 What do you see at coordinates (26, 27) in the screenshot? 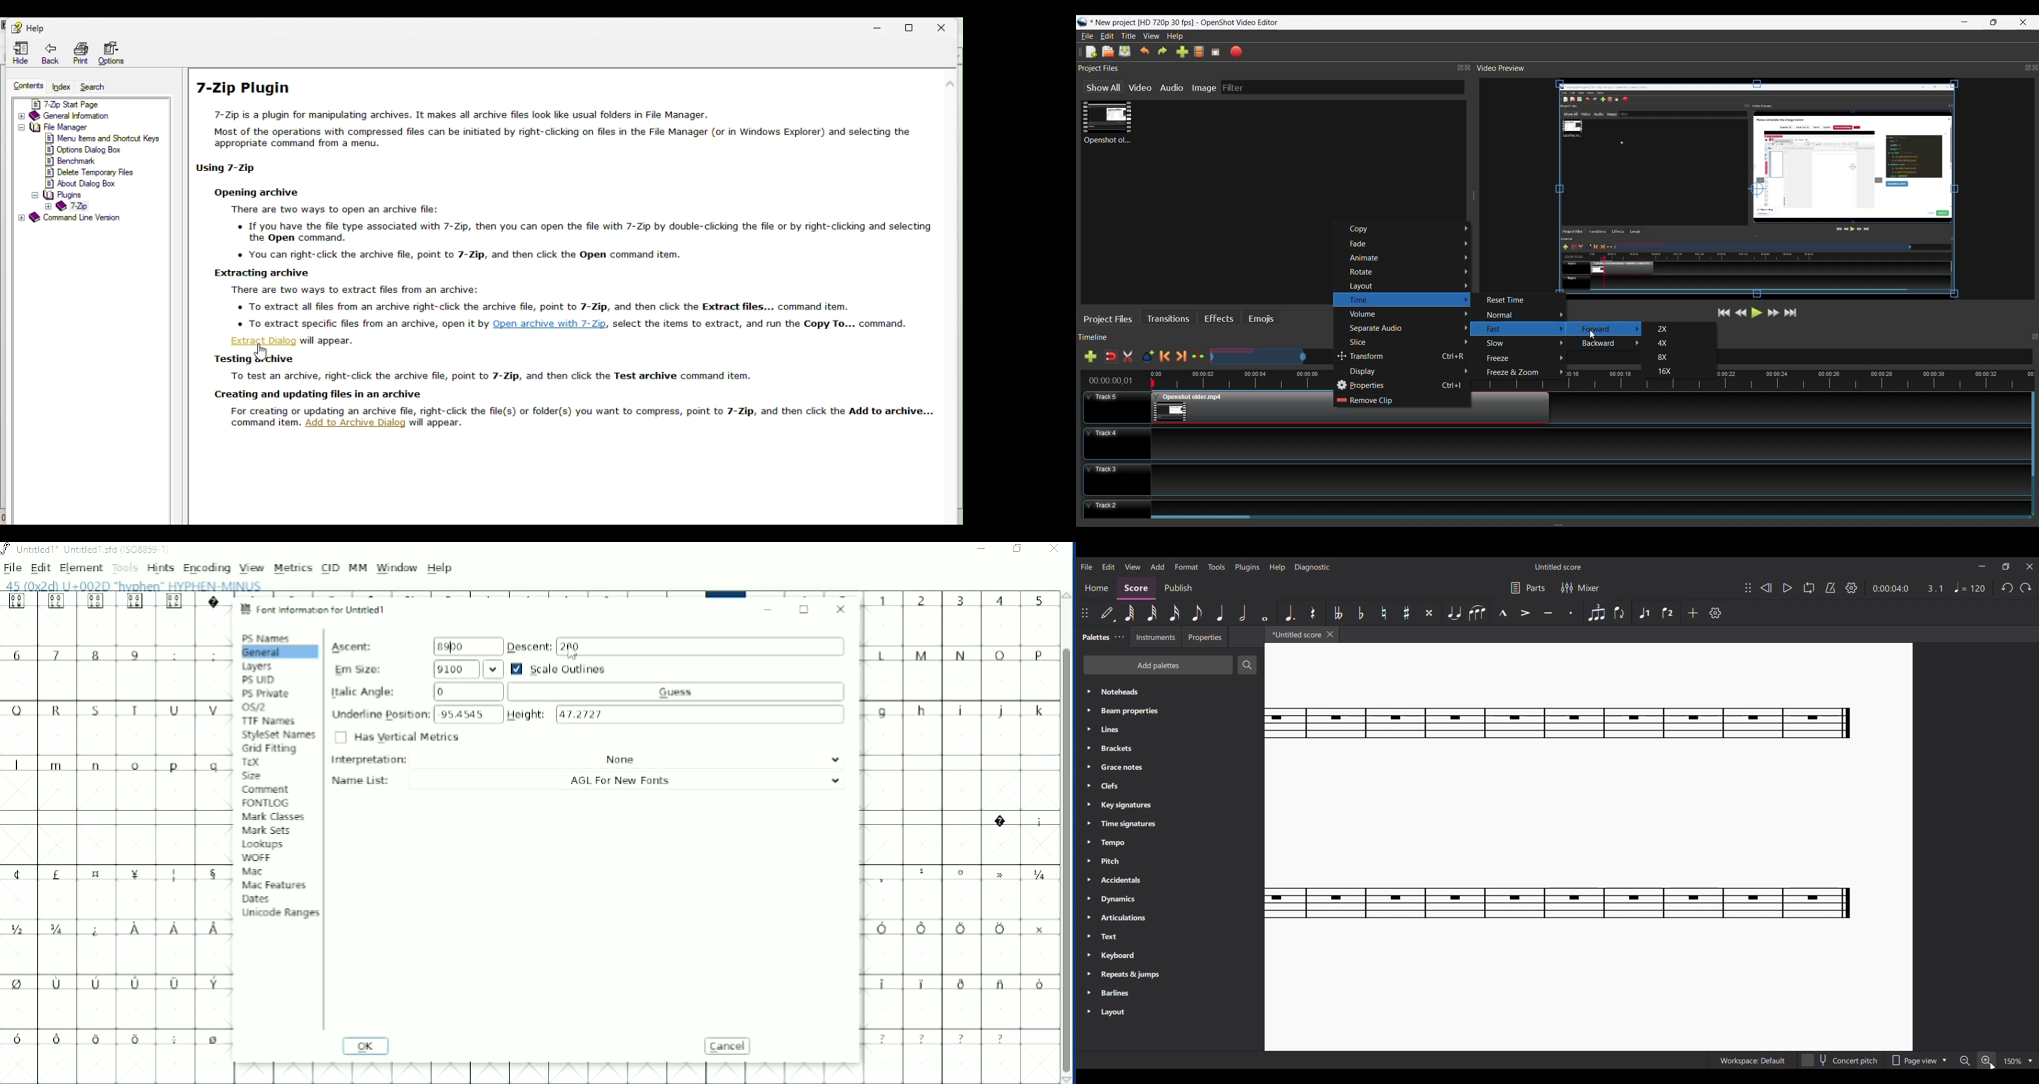
I see `help` at bounding box center [26, 27].